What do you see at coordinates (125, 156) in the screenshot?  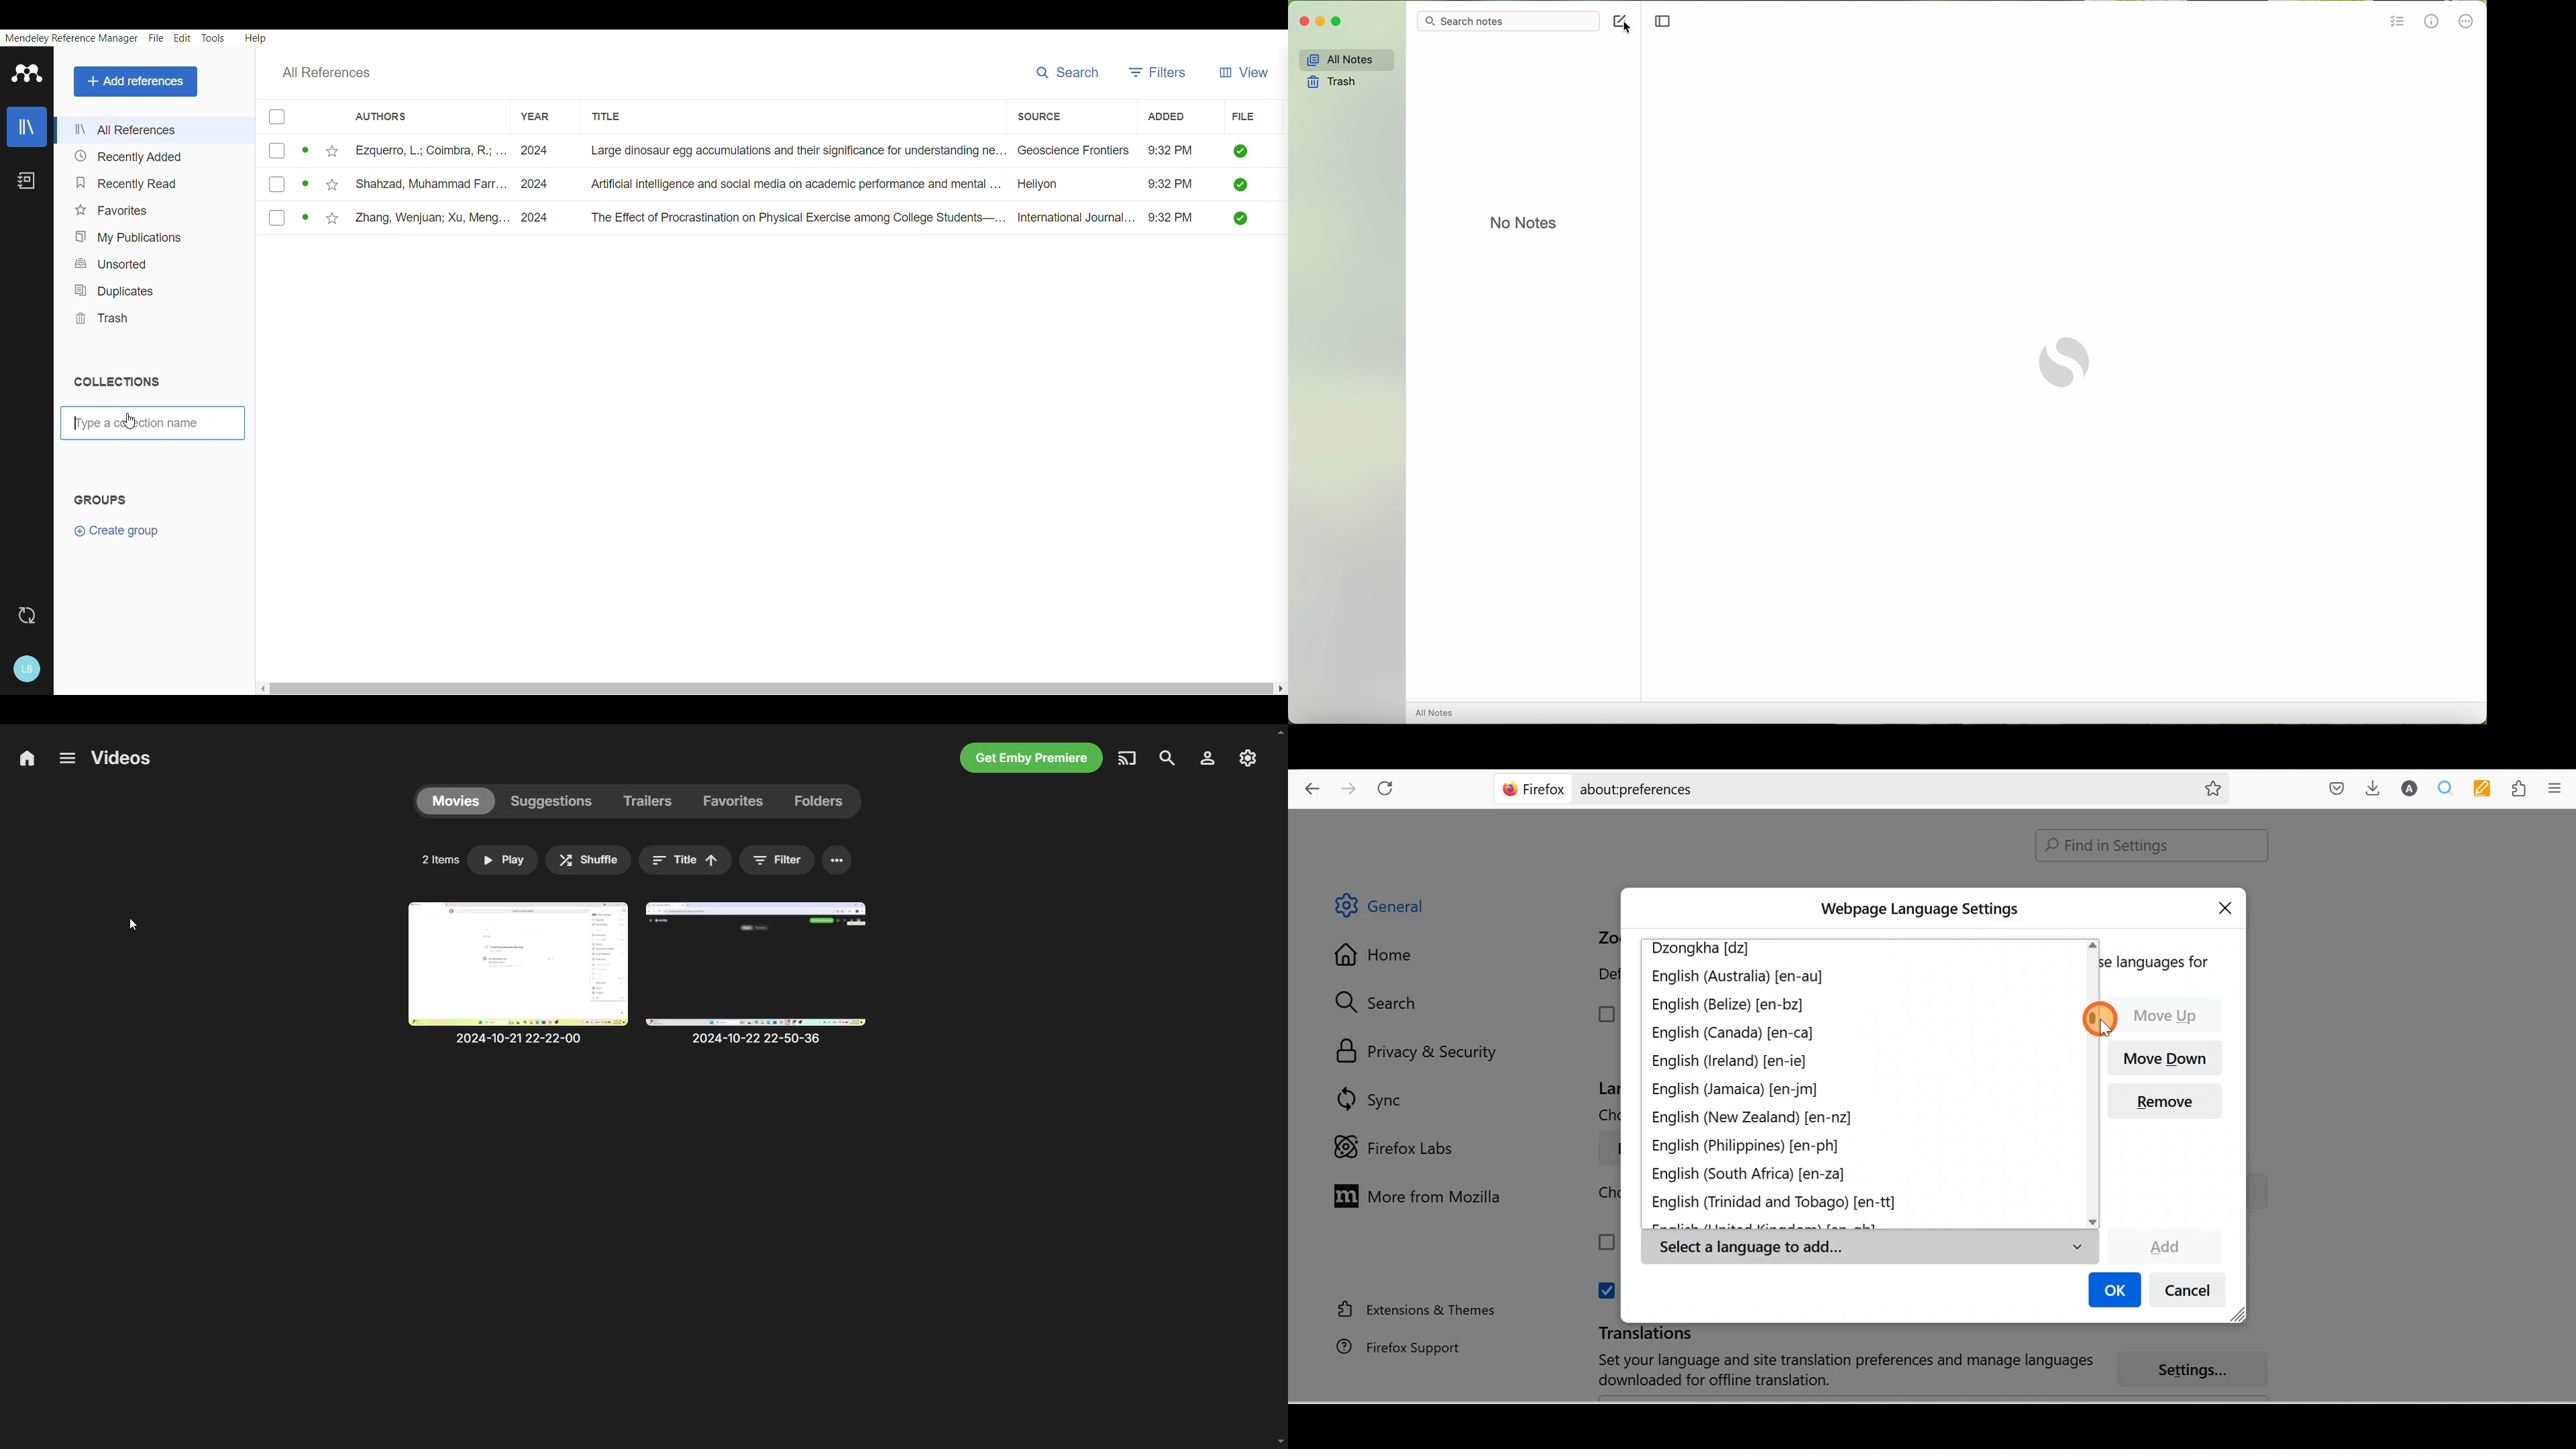 I see `Recently Added` at bounding box center [125, 156].